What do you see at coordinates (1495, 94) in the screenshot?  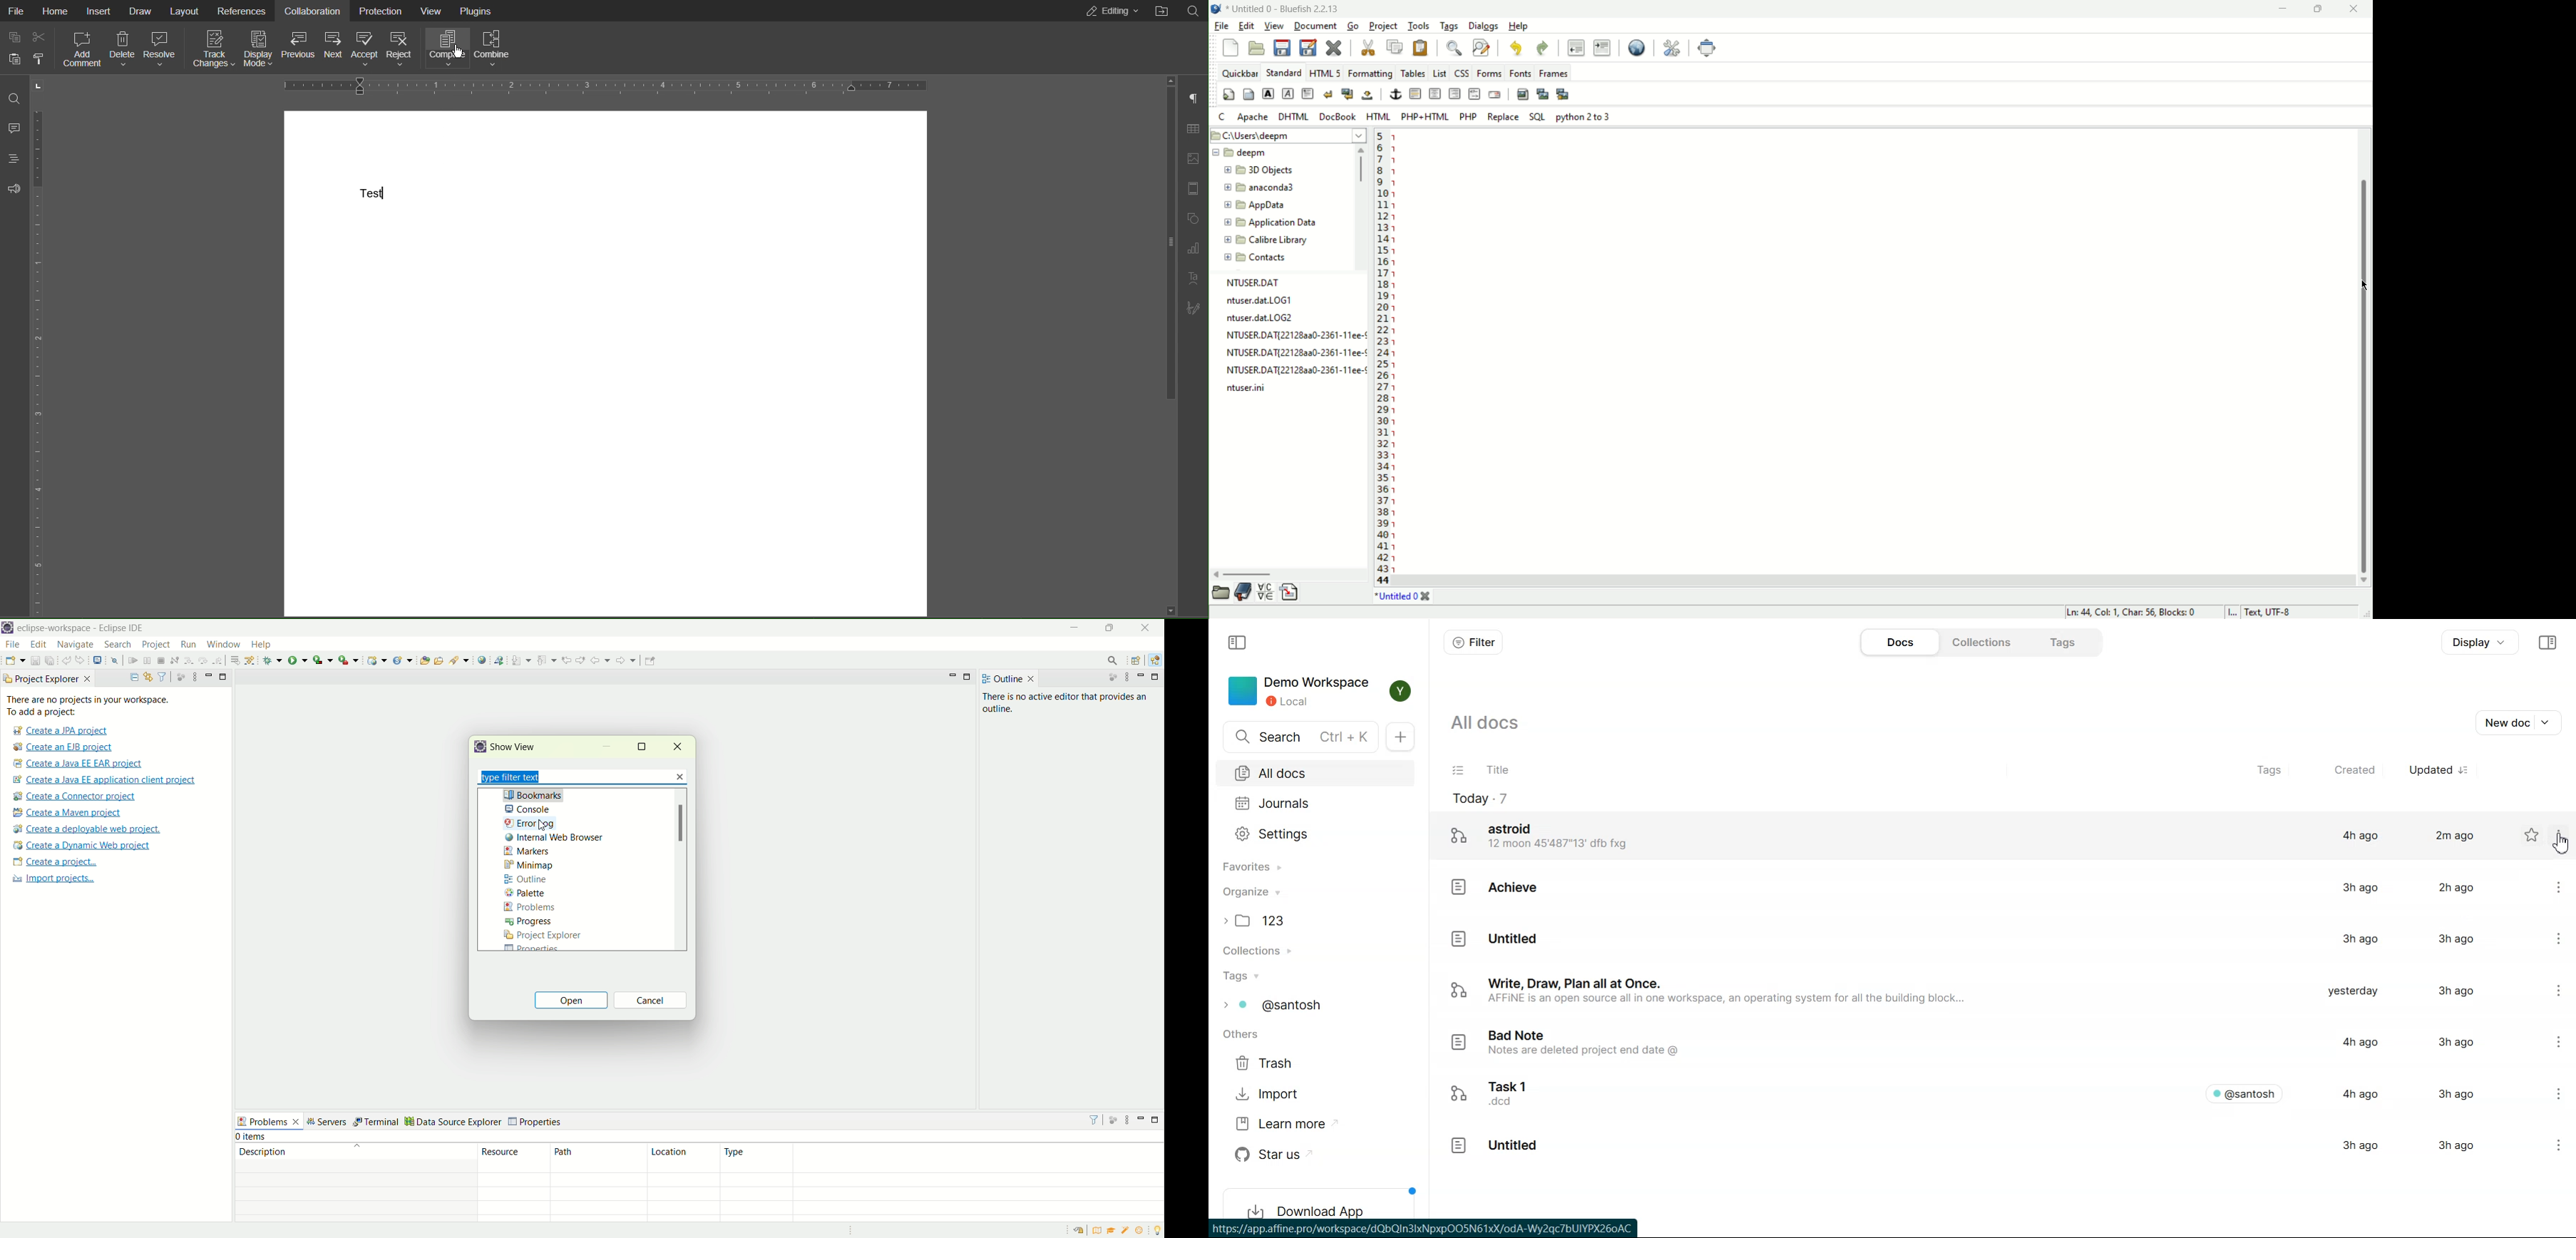 I see `email` at bounding box center [1495, 94].